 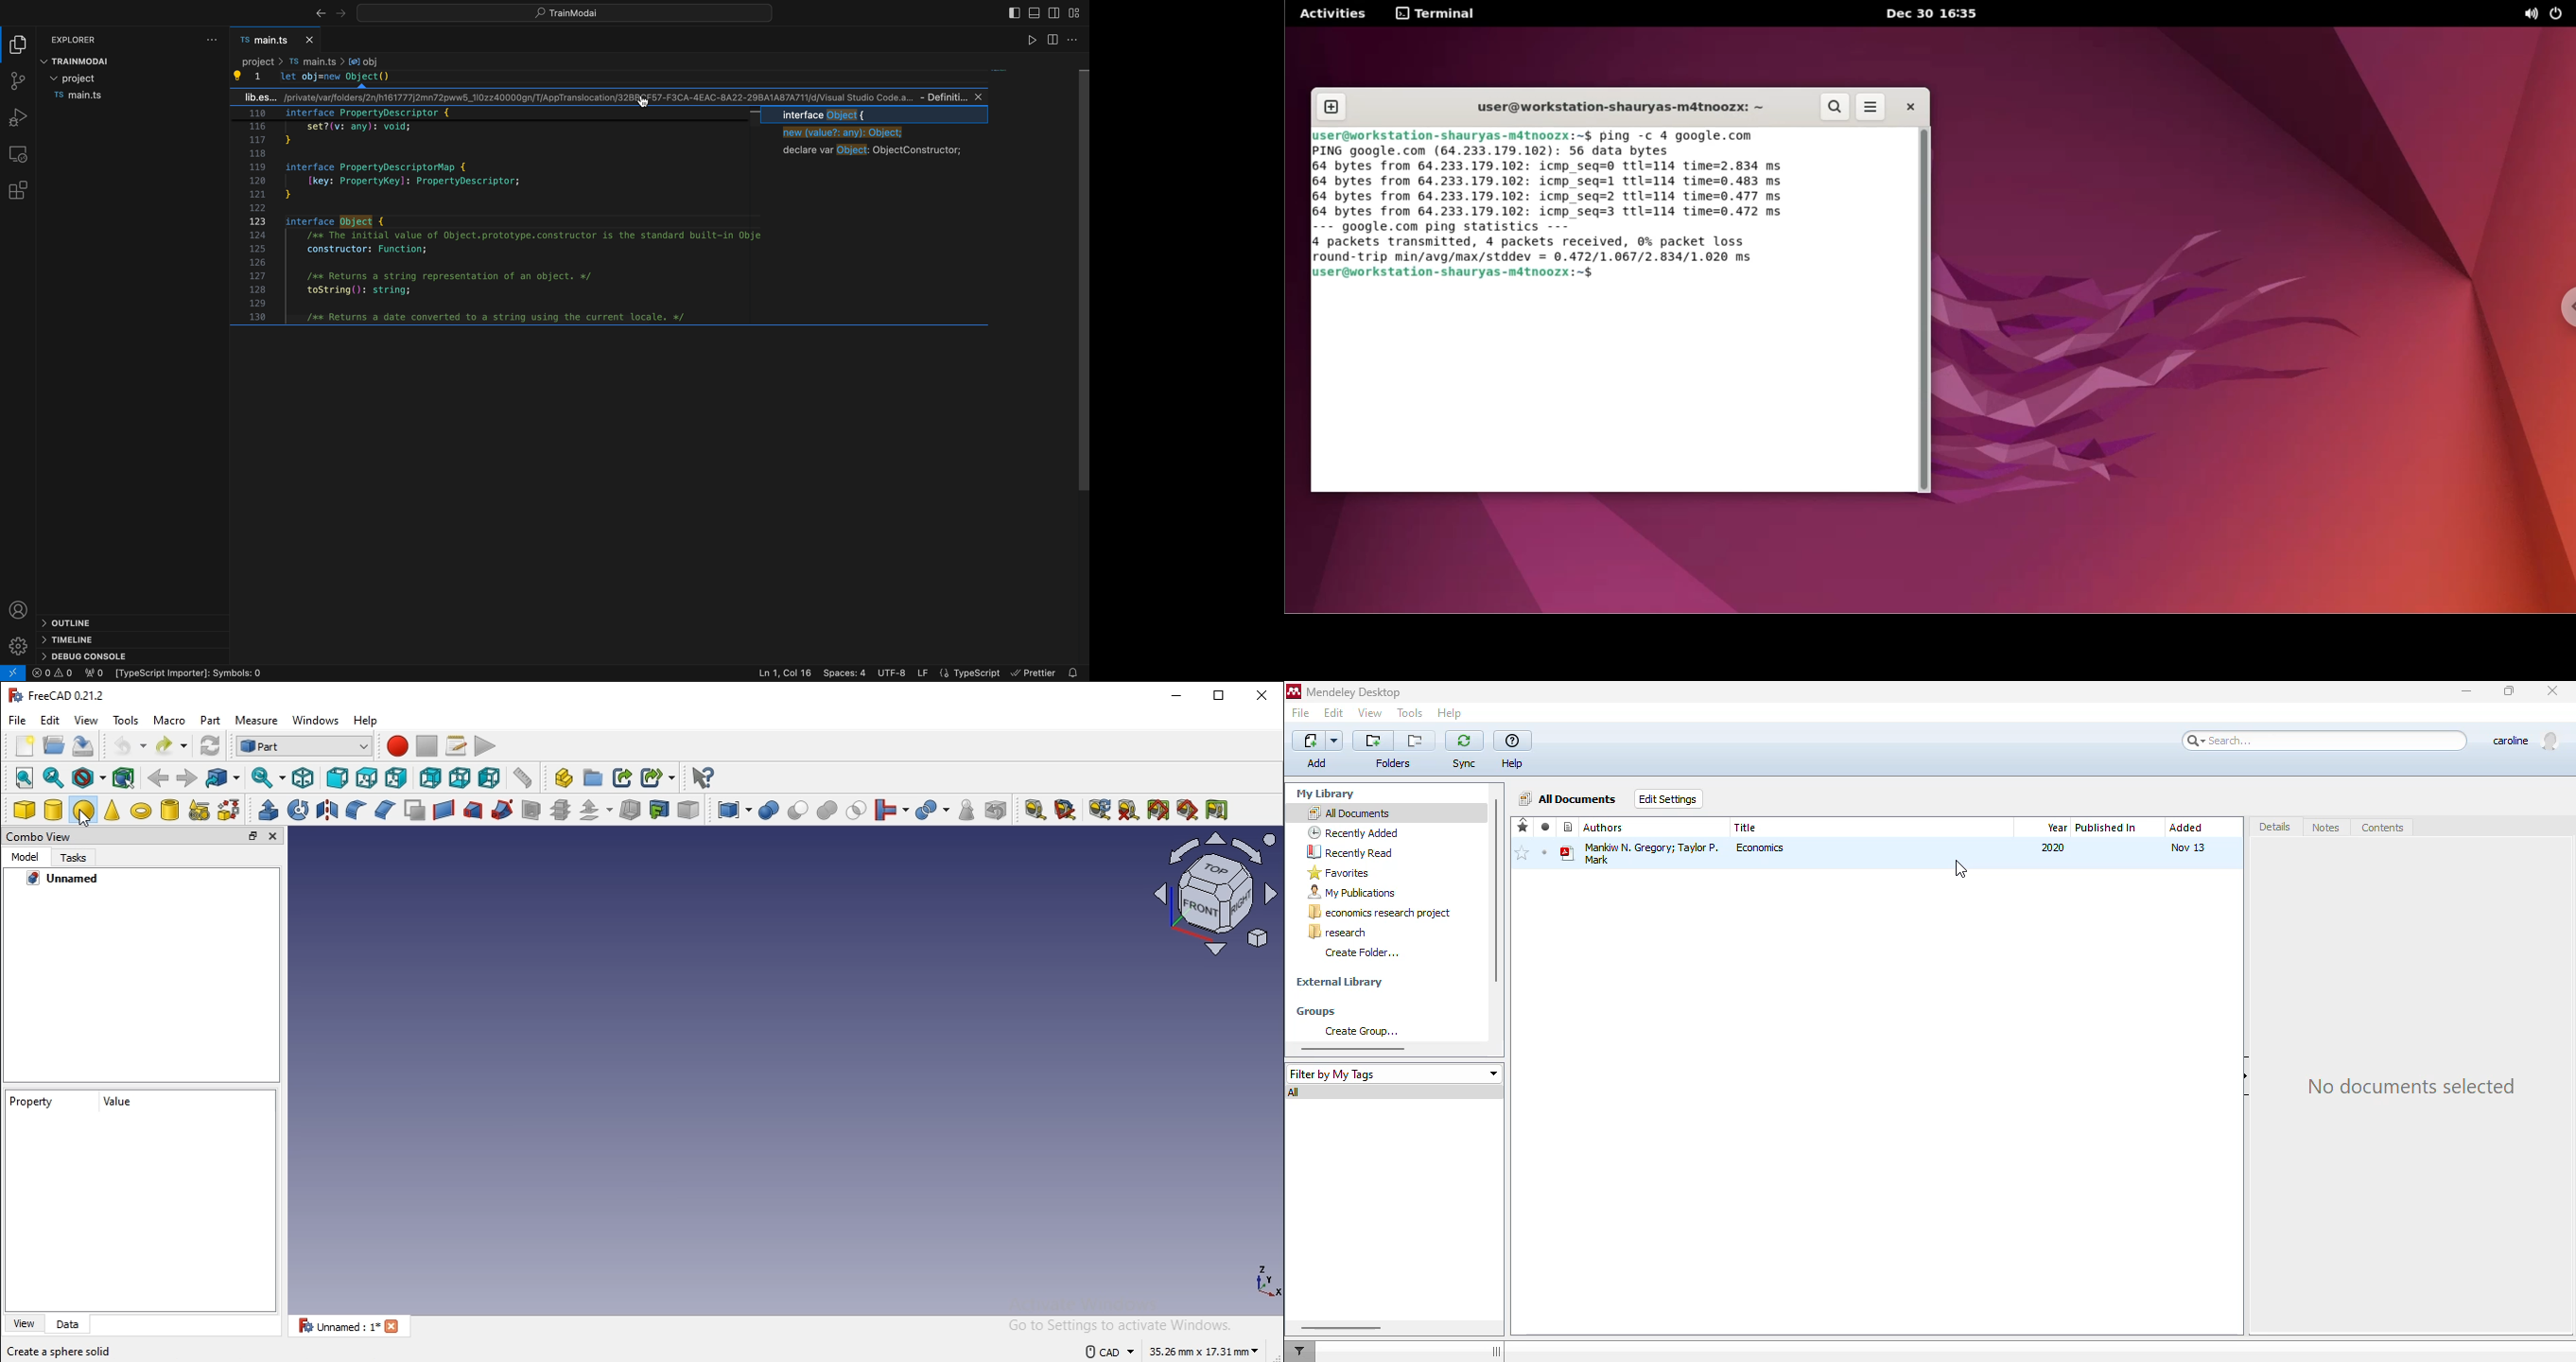 What do you see at coordinates (629, 811) in the screenshot?
I see `thickness` at bounding box center [629, 811].